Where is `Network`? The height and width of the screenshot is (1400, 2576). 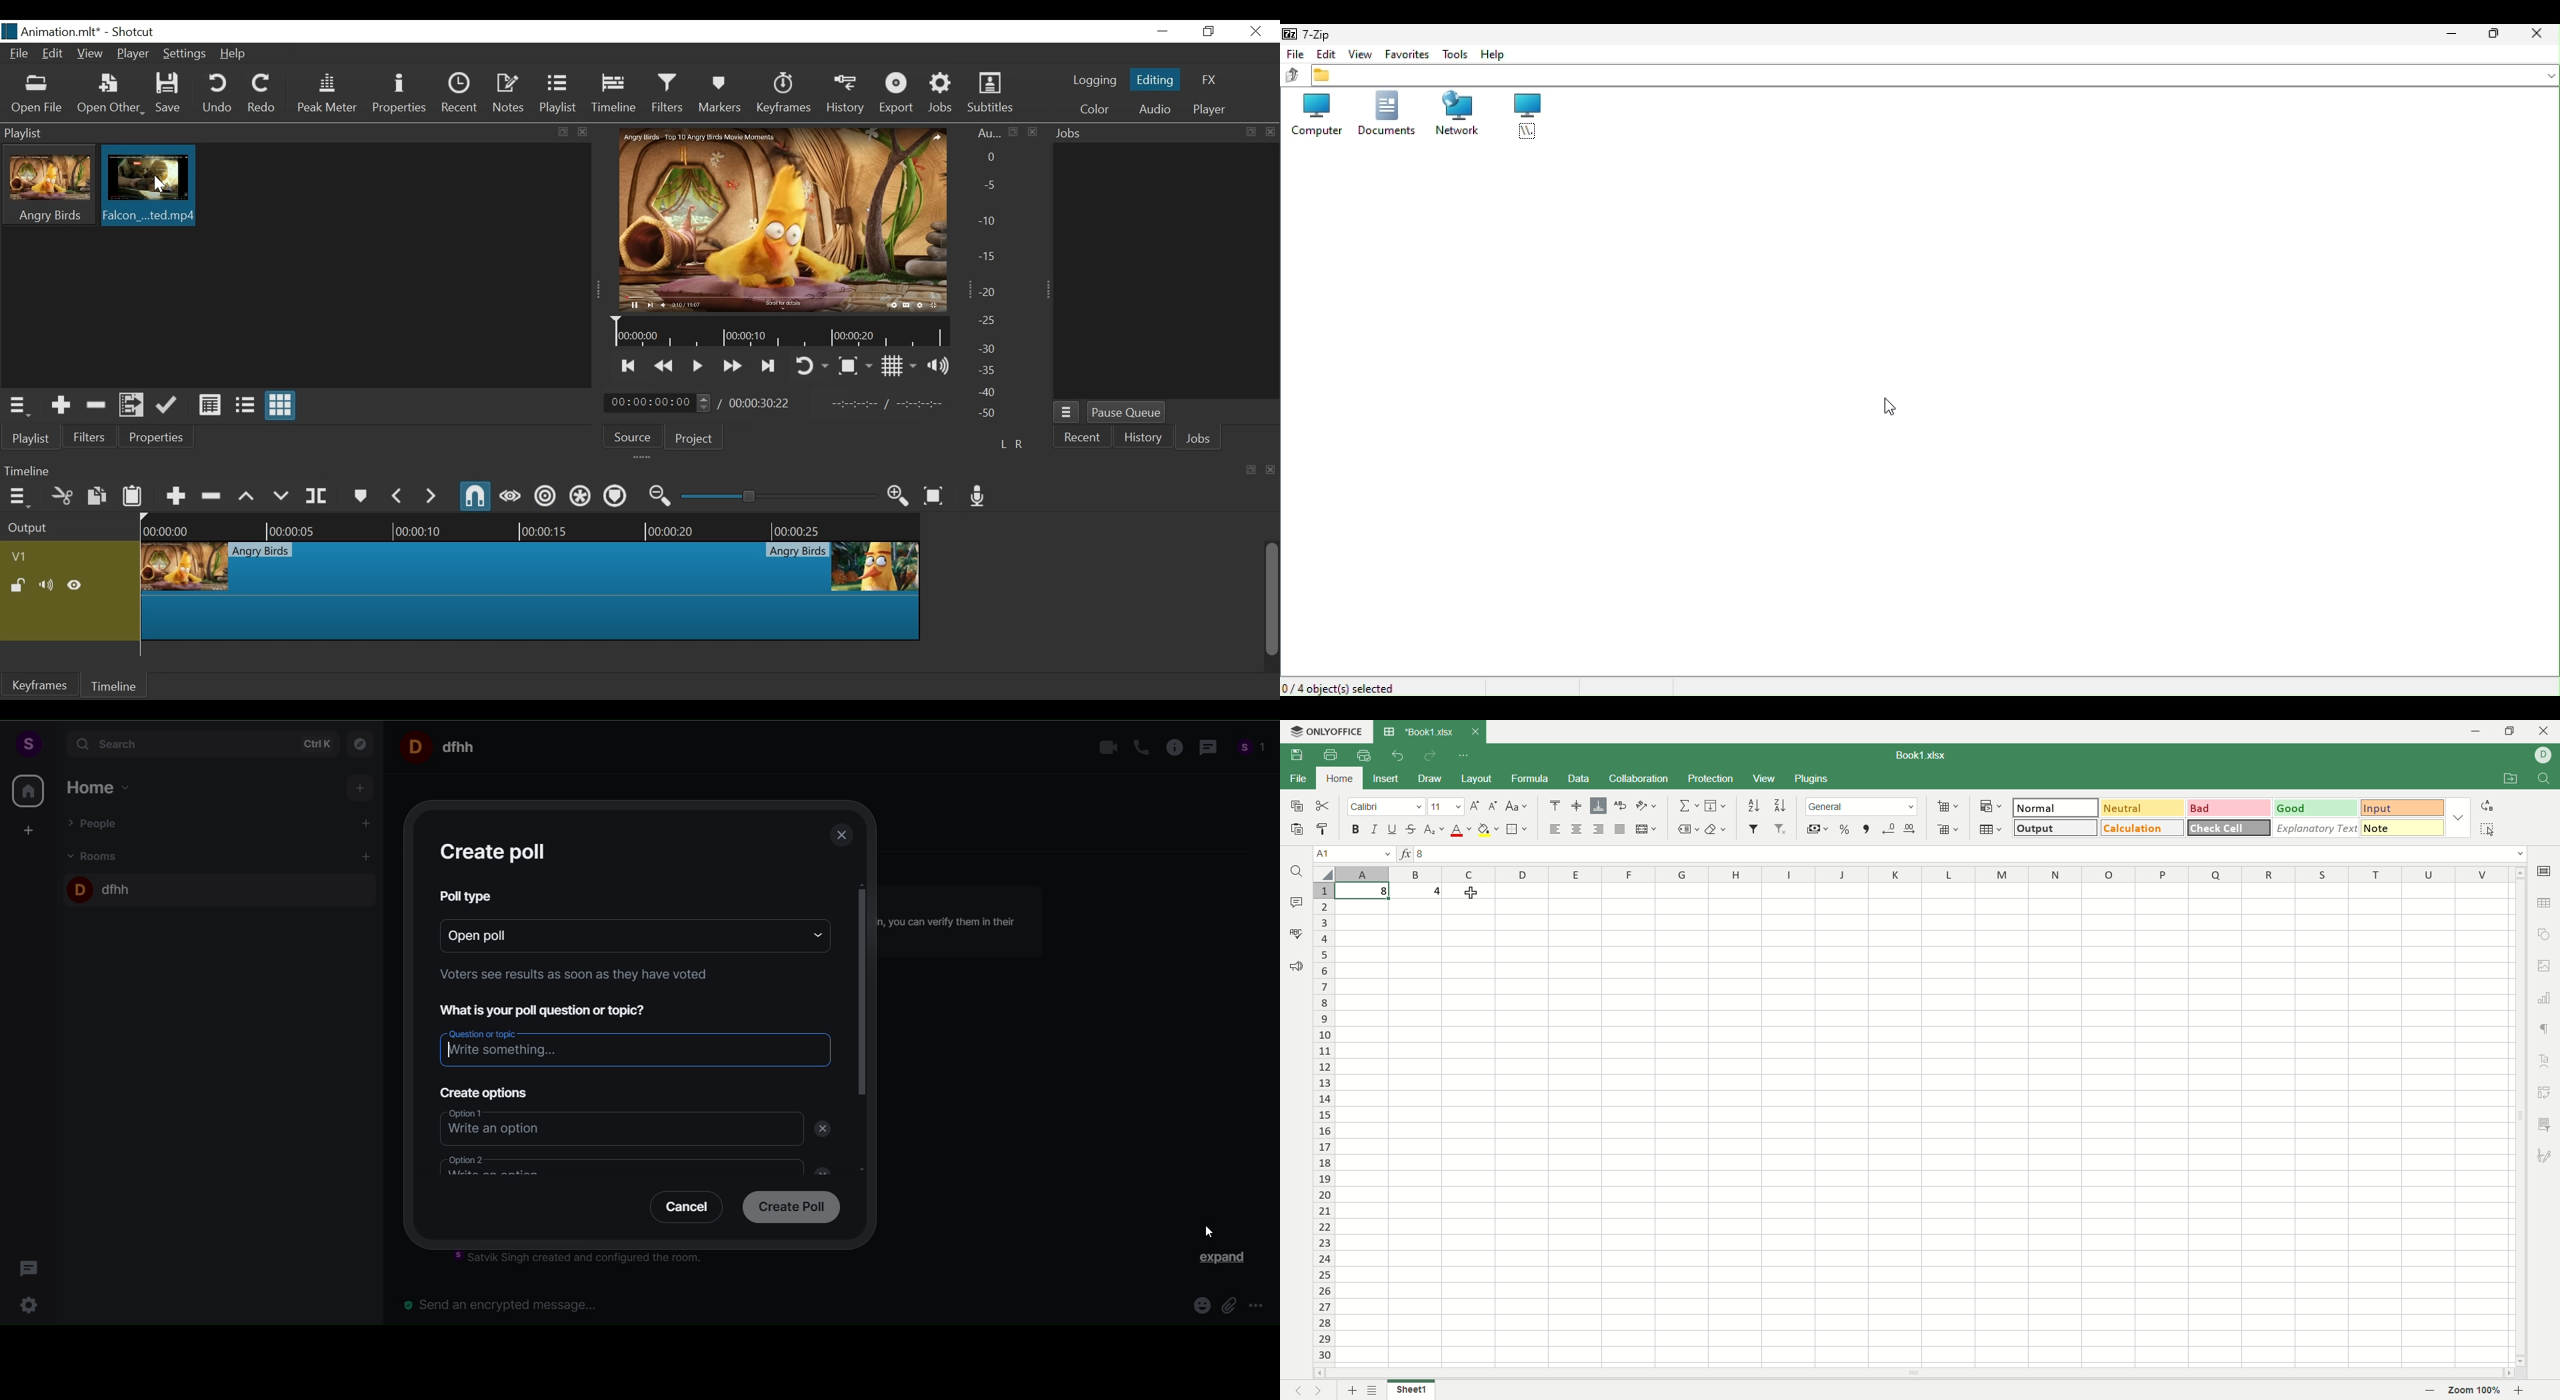
Network is located at coordinates (1459, 114).